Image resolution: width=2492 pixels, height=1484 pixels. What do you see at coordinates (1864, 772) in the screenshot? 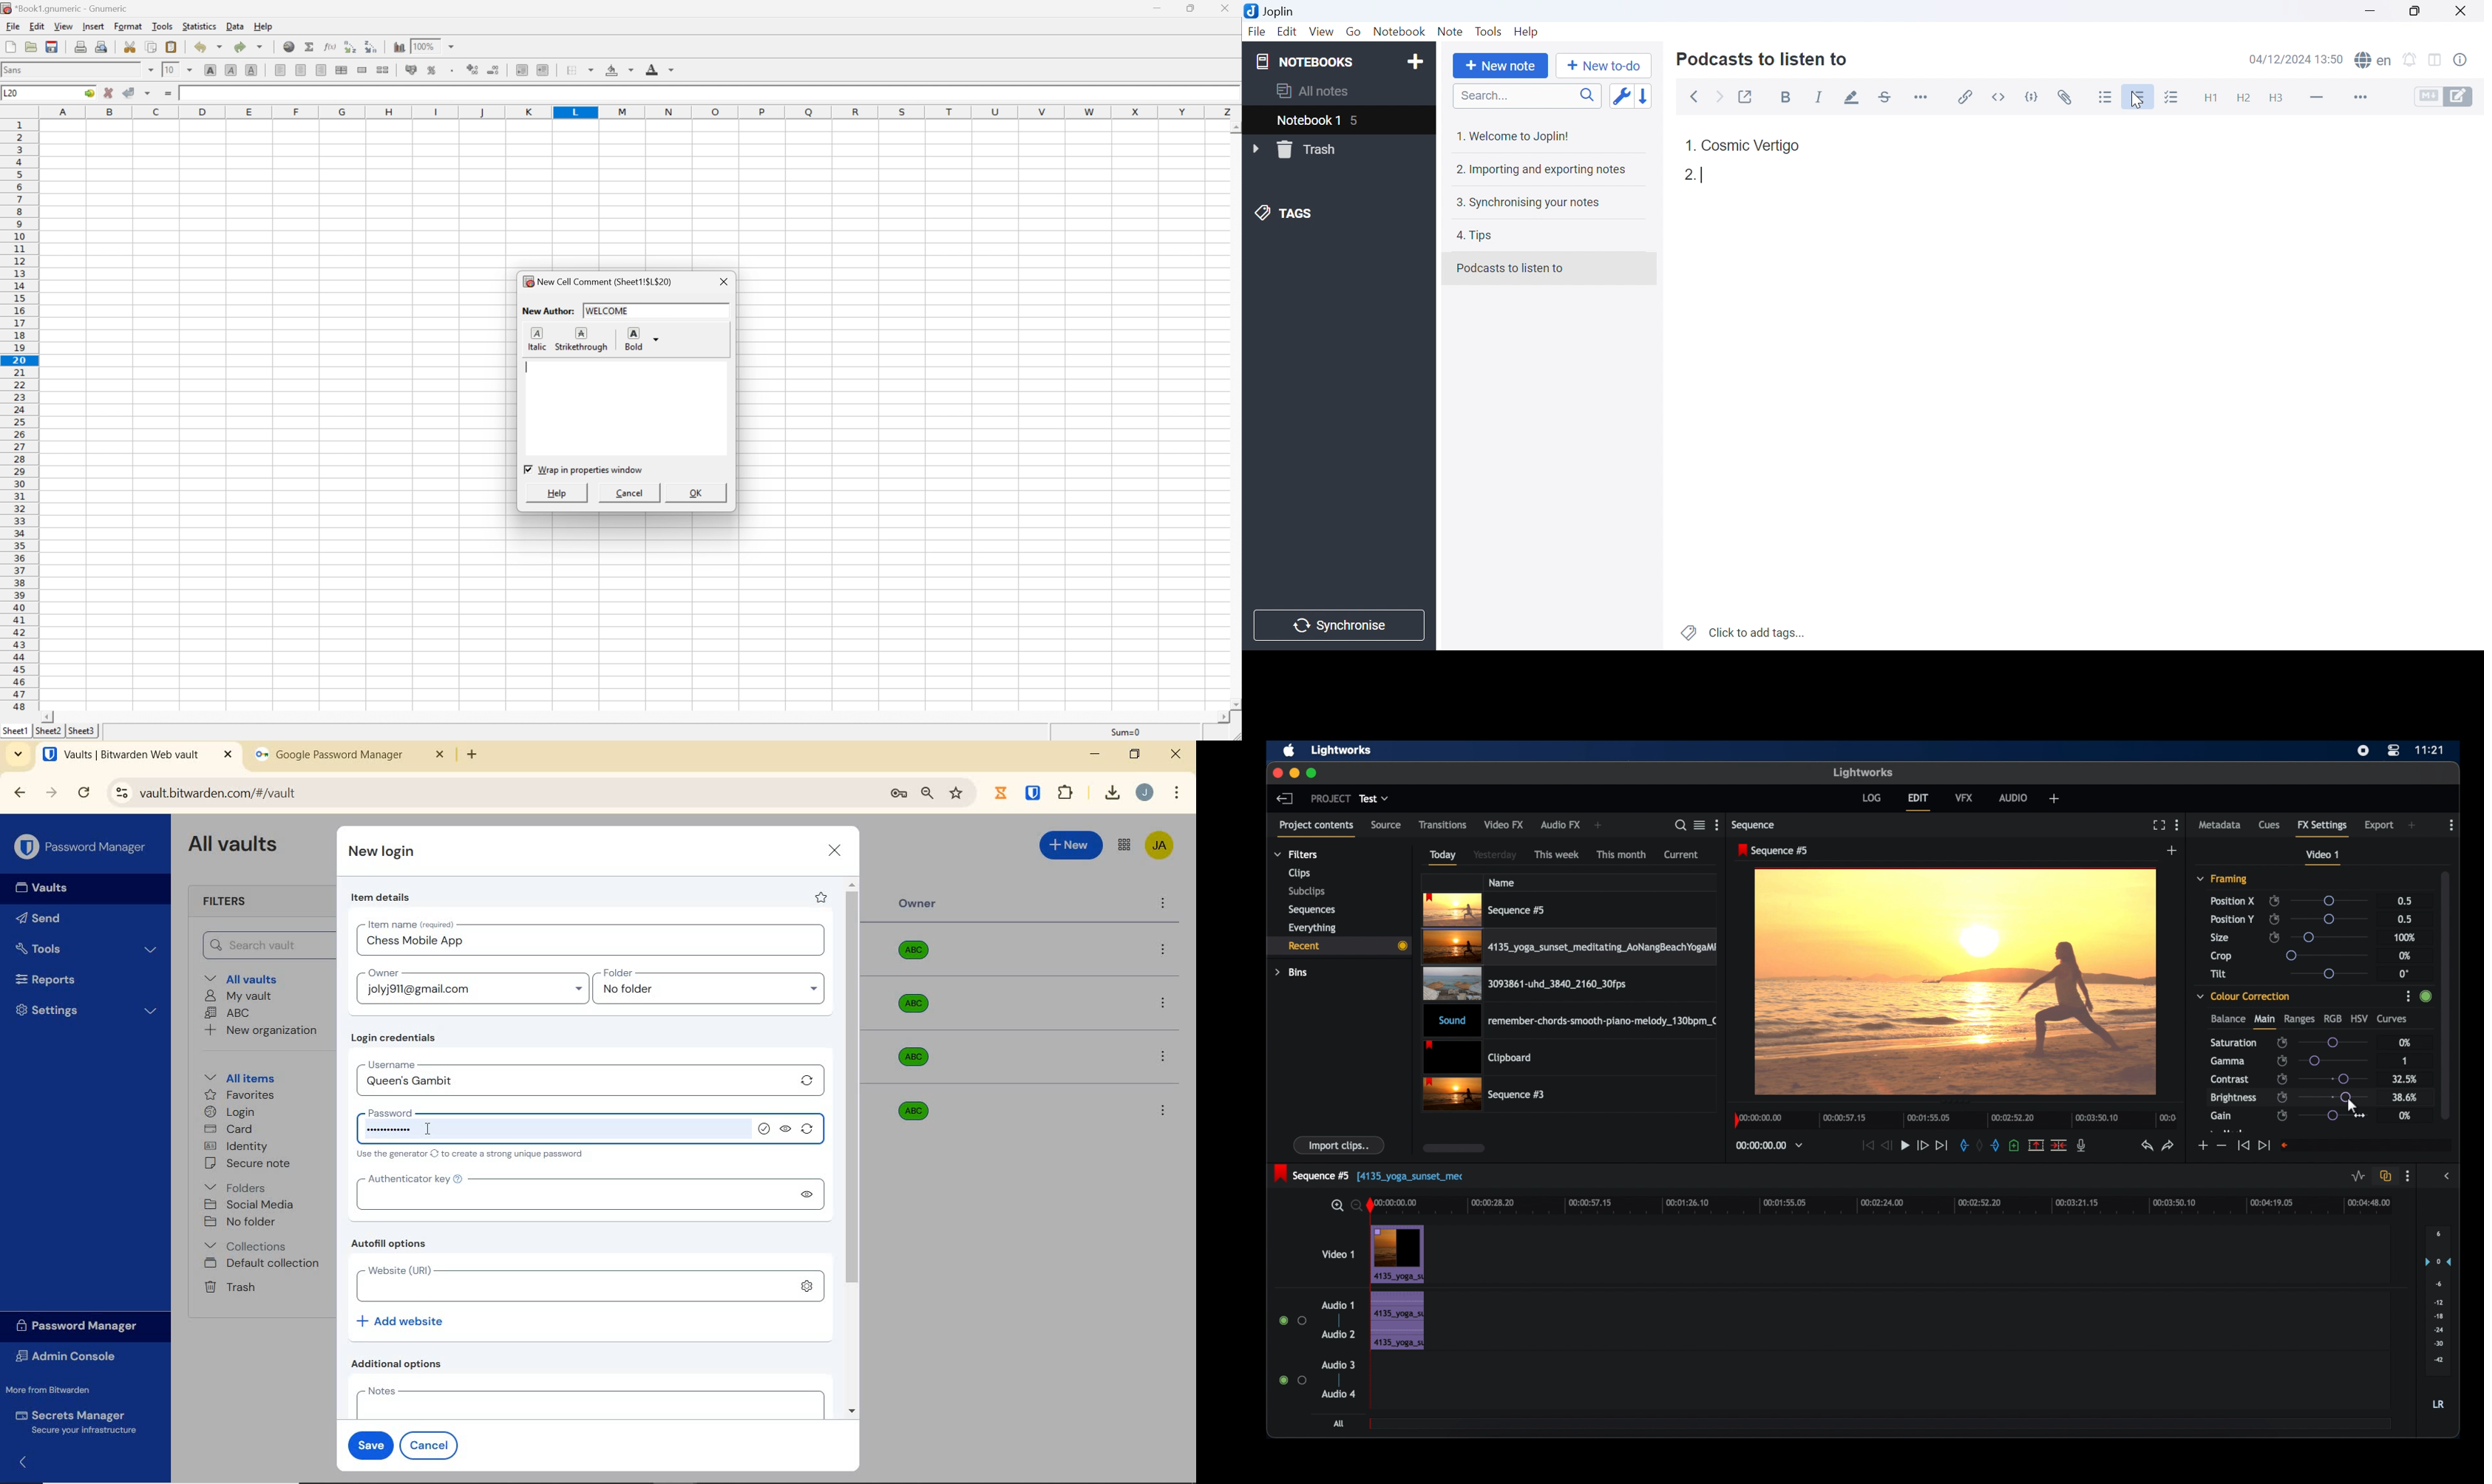
I see `lightworks` at bounding box center [1864, 772].